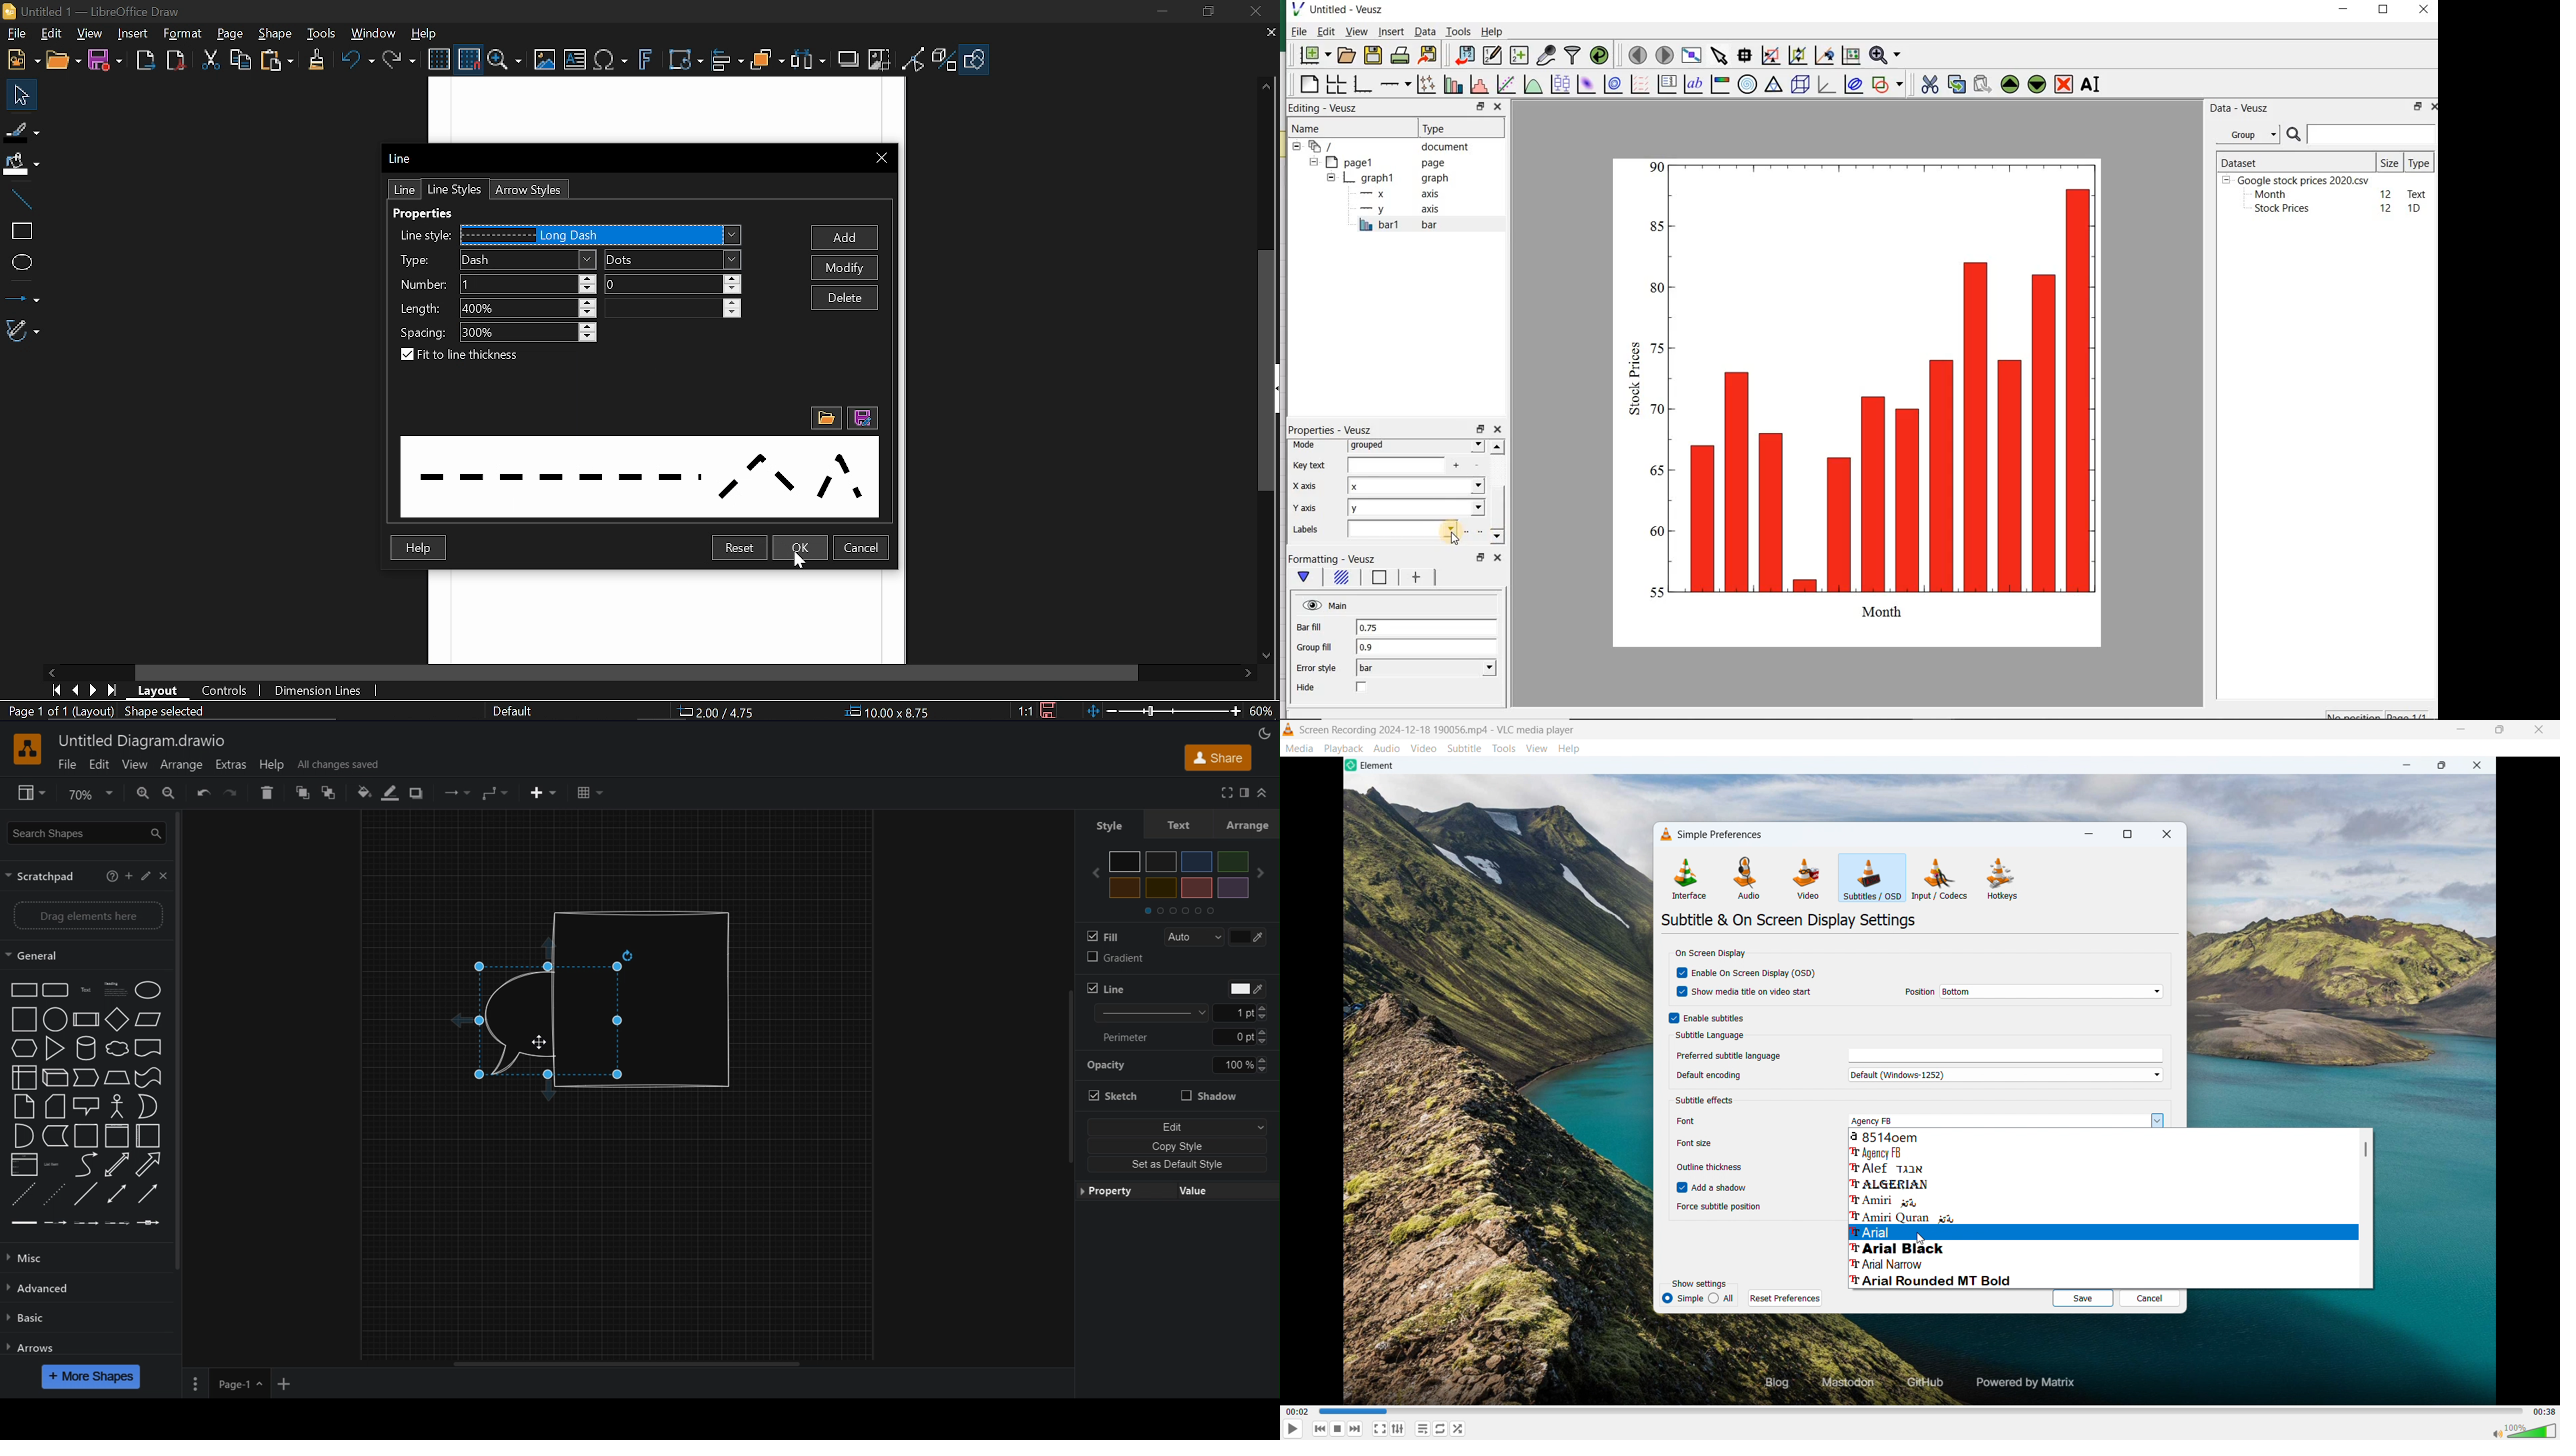 The image size is (2576, 1456). What do you see at coordinates (1218, 758) in the screenshot?
I see `Share` at bounding box center [1218, 758].